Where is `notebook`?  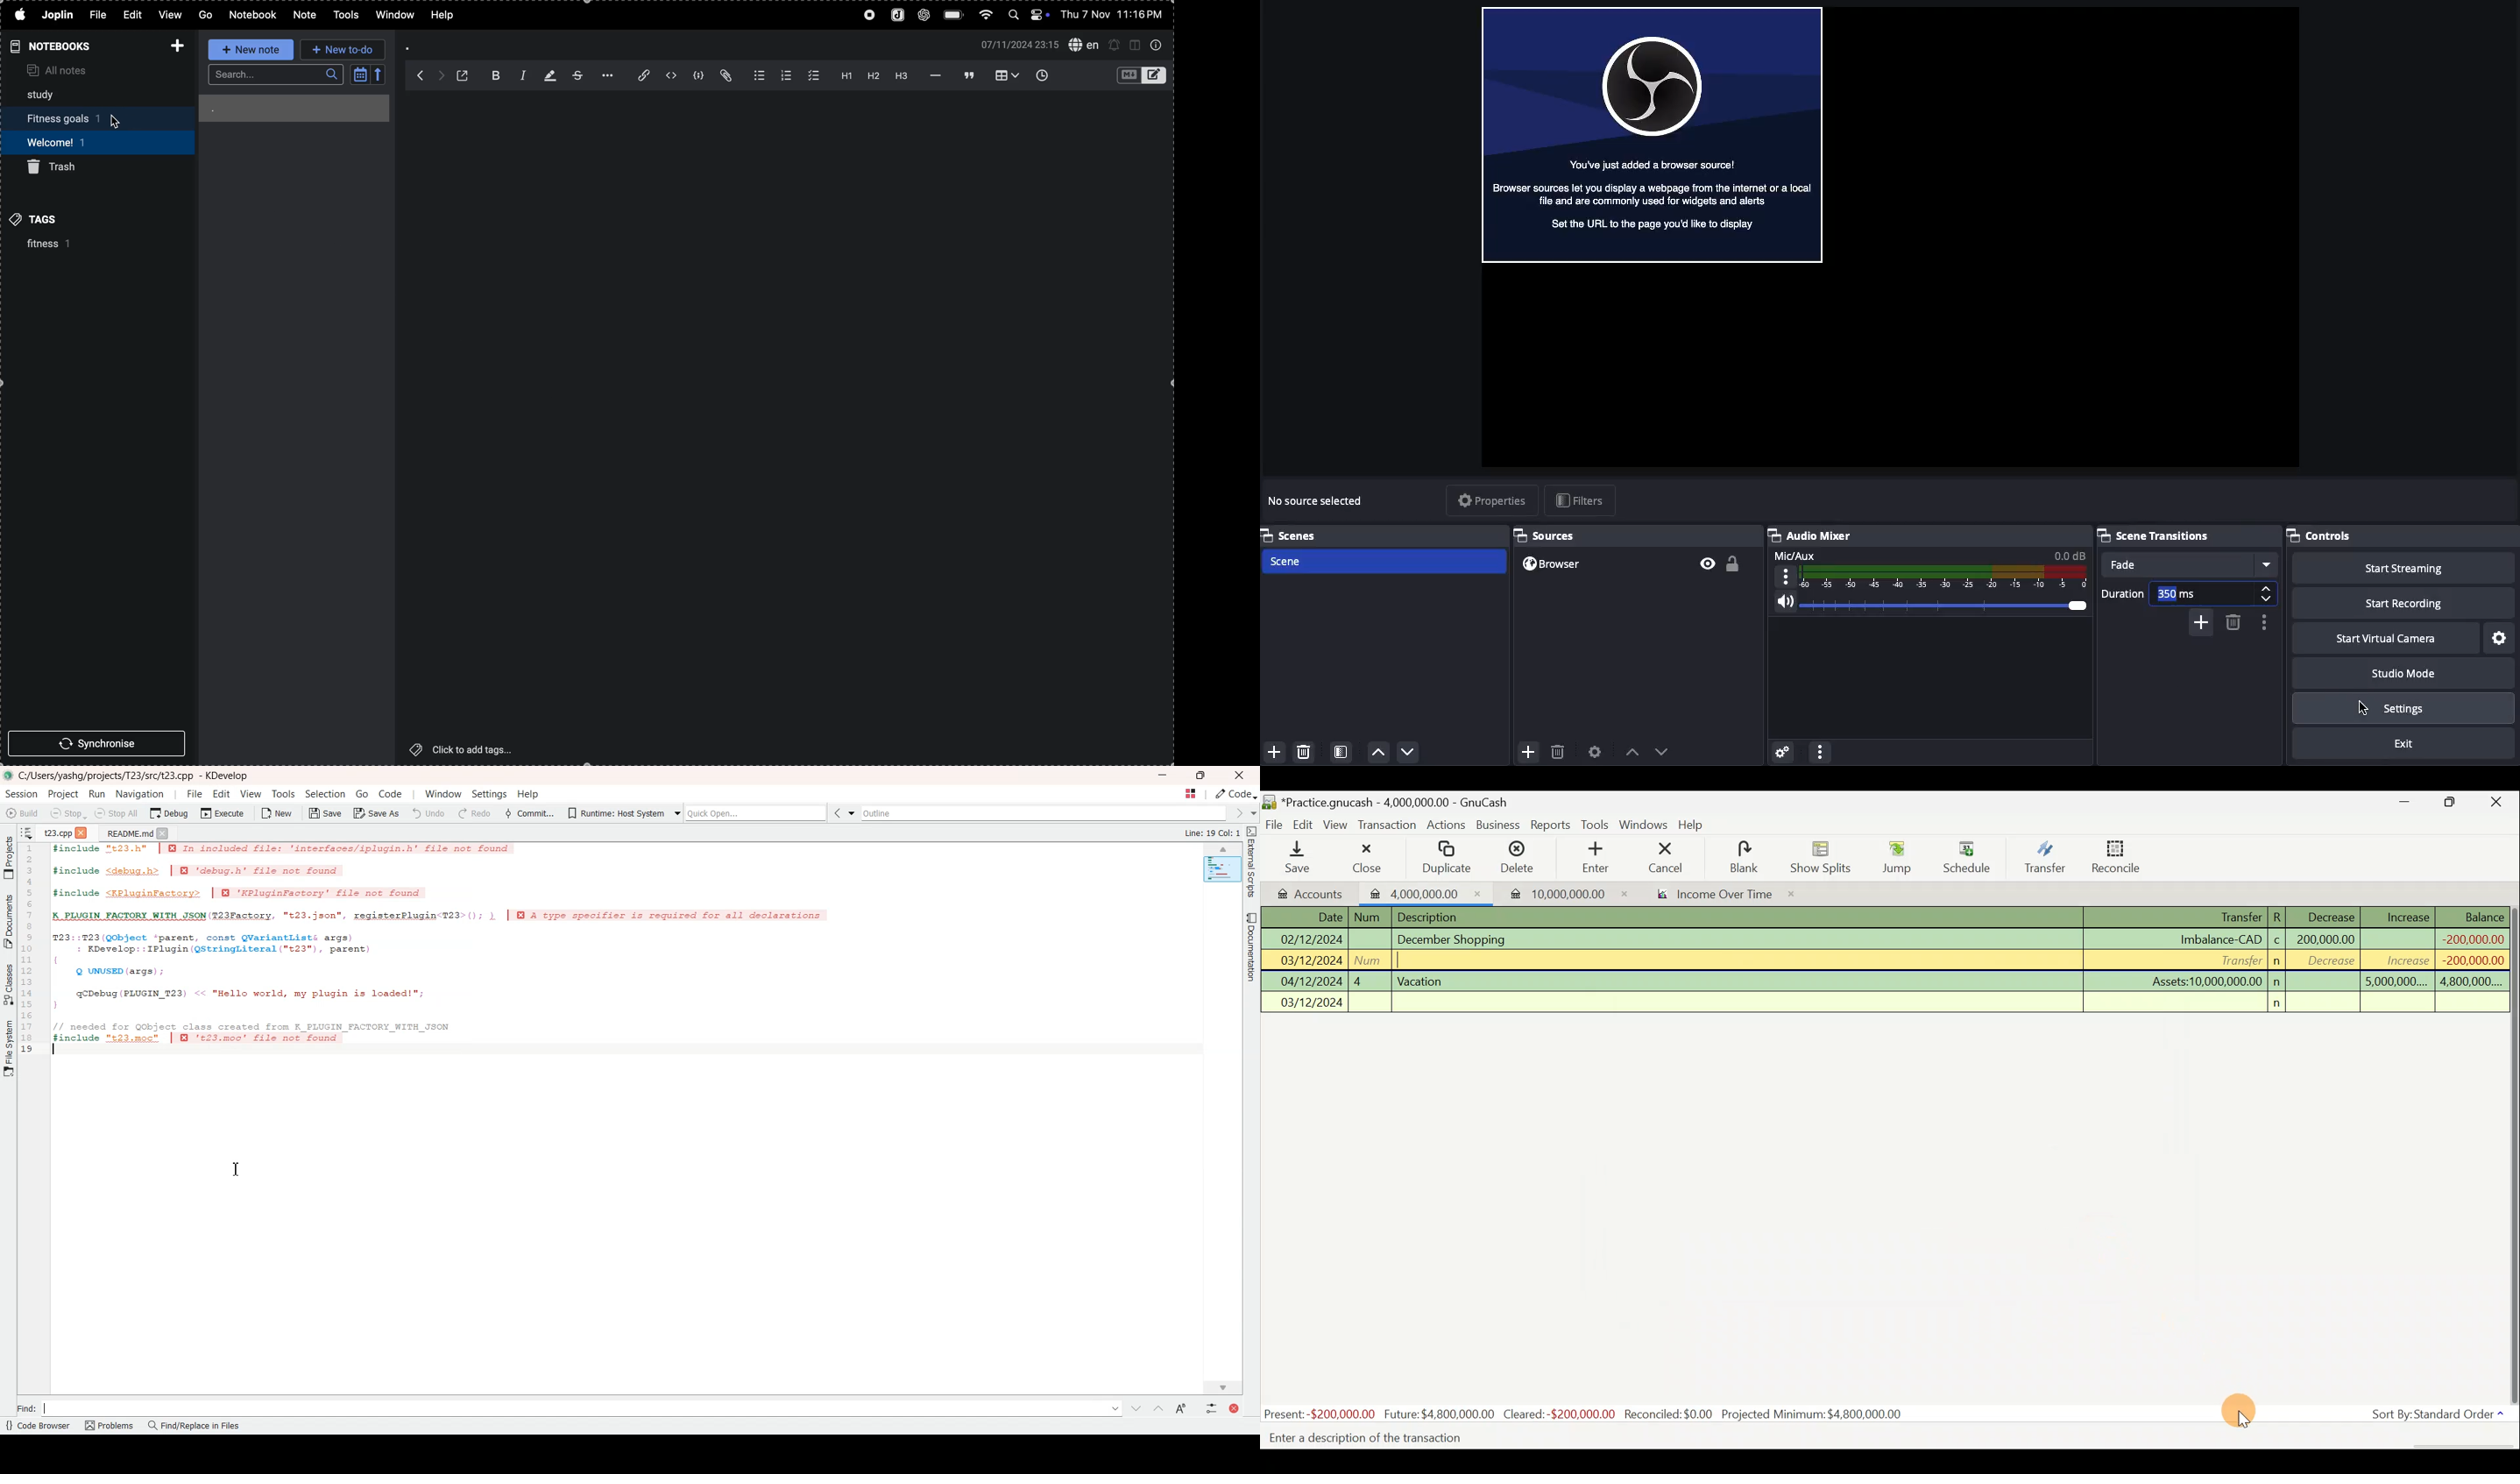 notebook is located at coordinates (254, 15).